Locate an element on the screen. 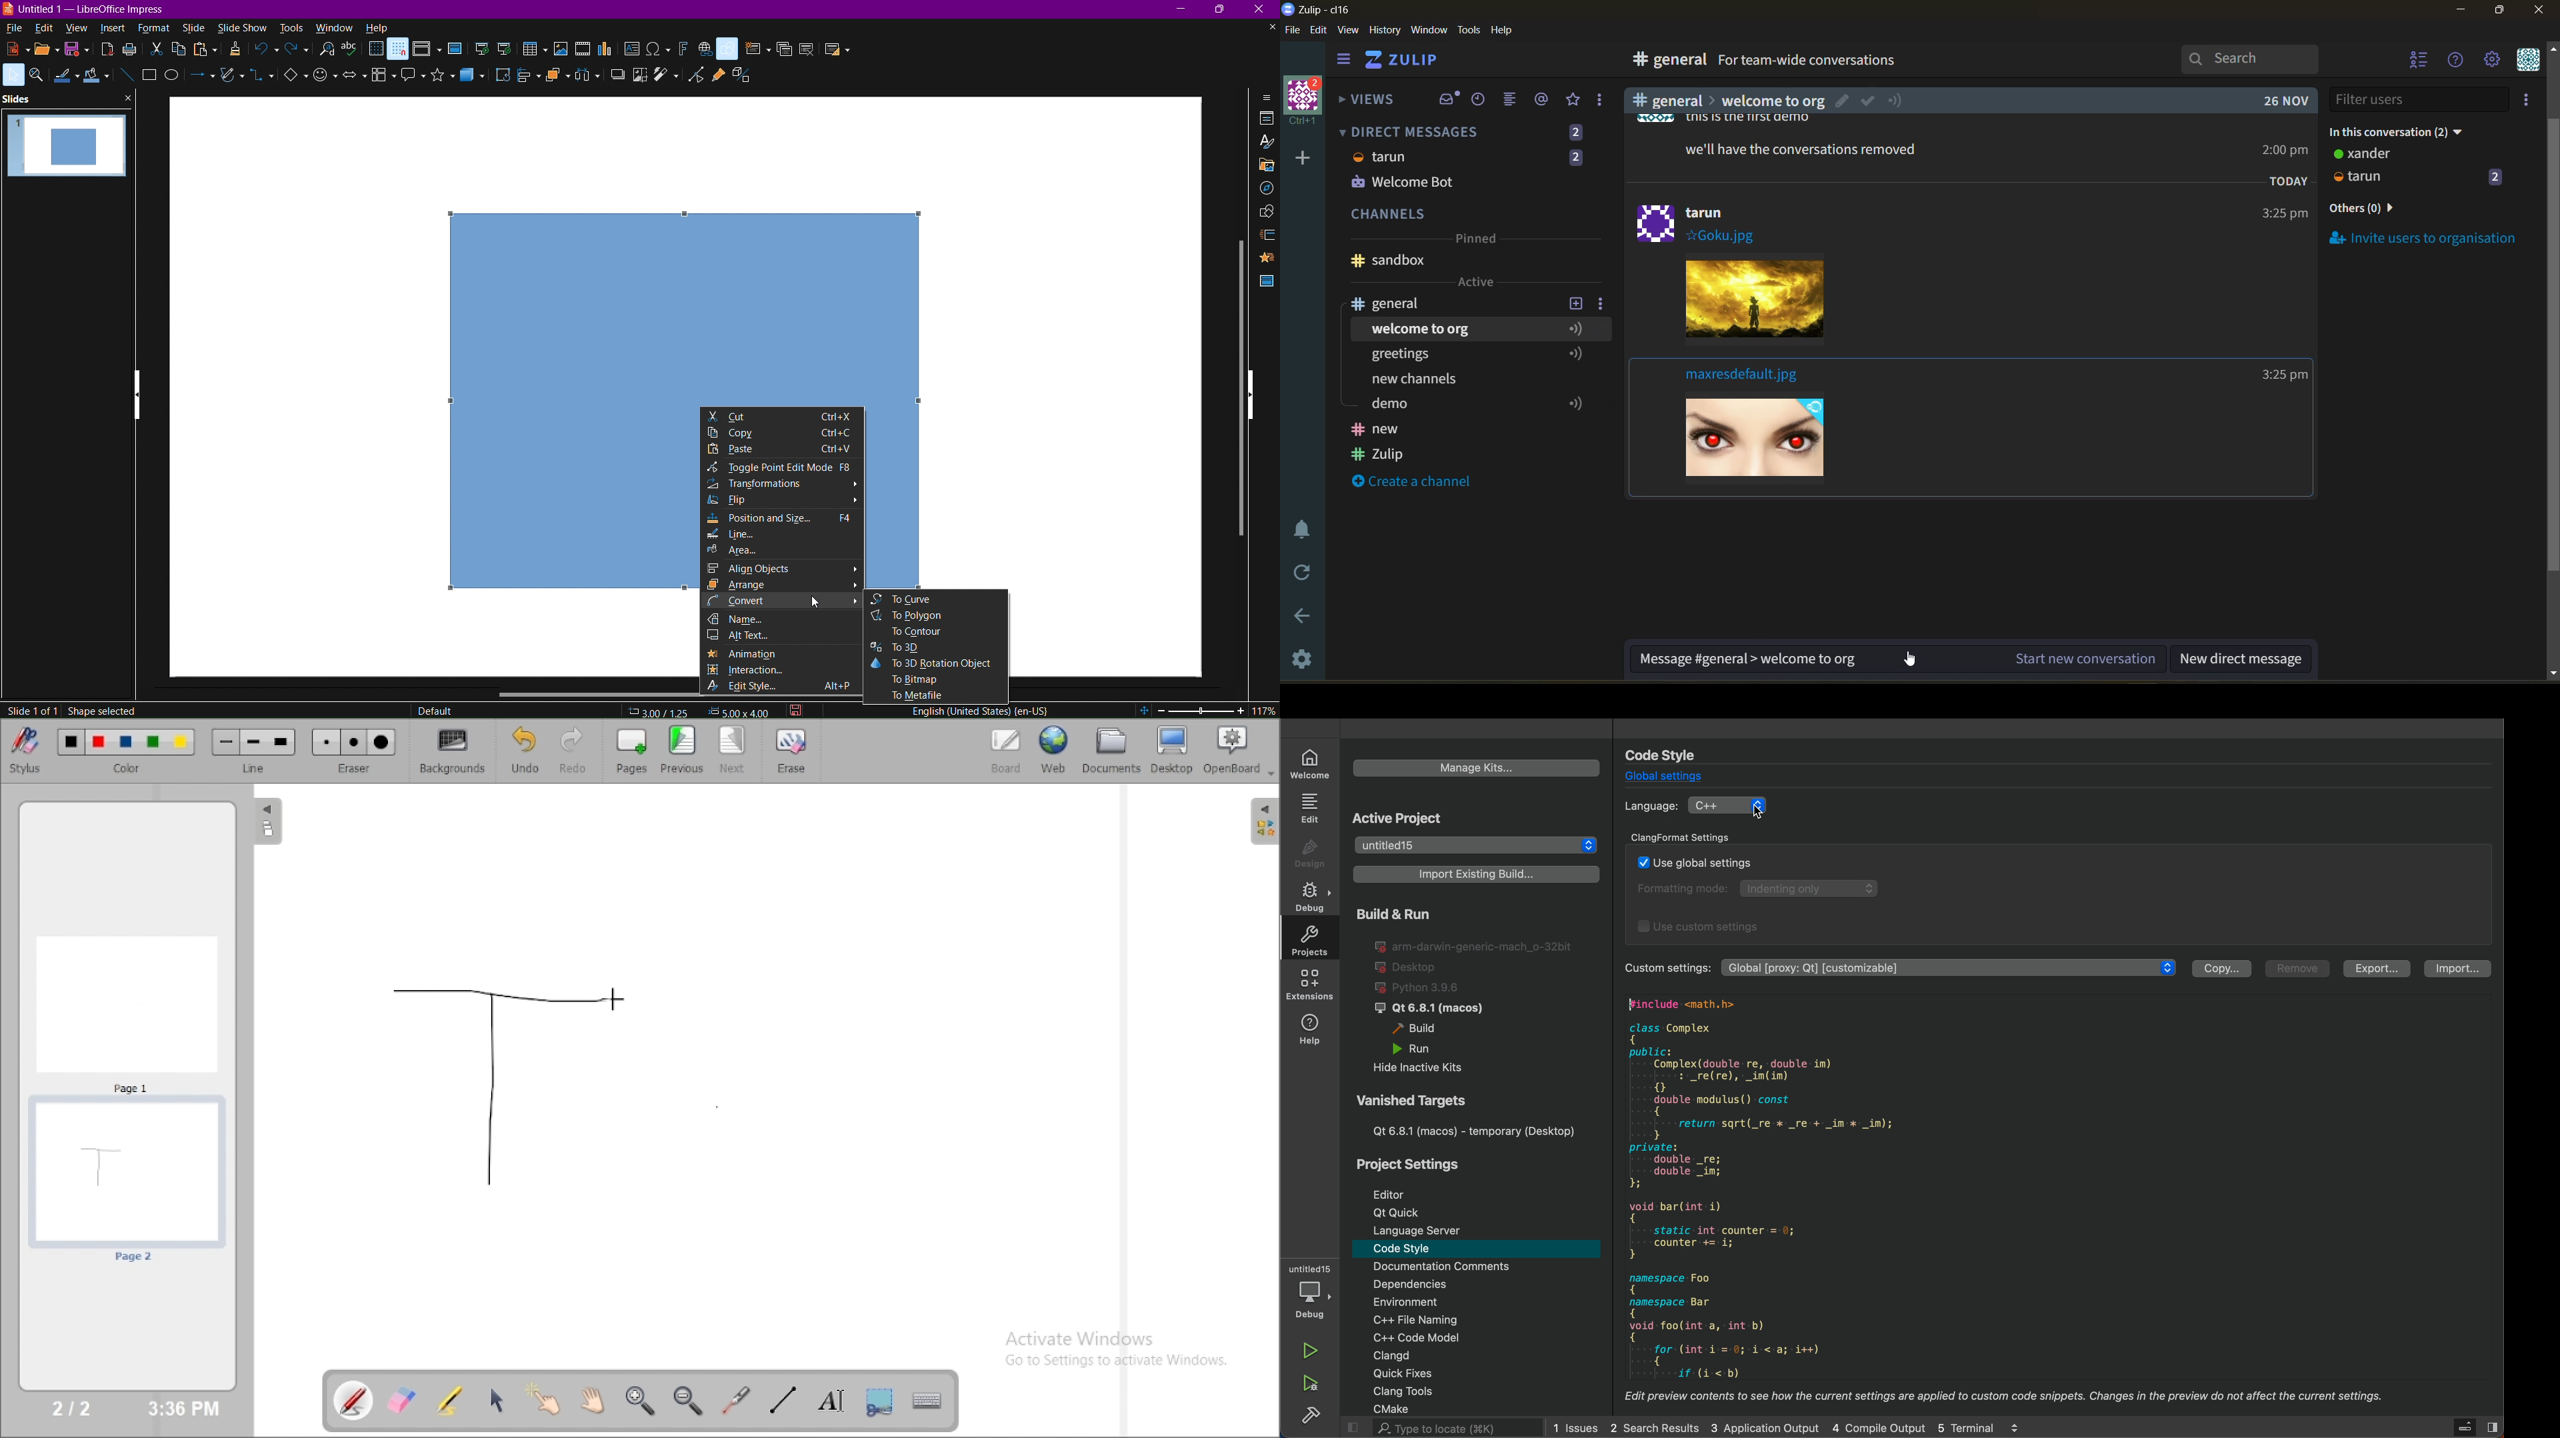 Image resolution: width=2576 pixels, height=1456 pixels. app name and organisation name is located at coordinates (1316, 10).